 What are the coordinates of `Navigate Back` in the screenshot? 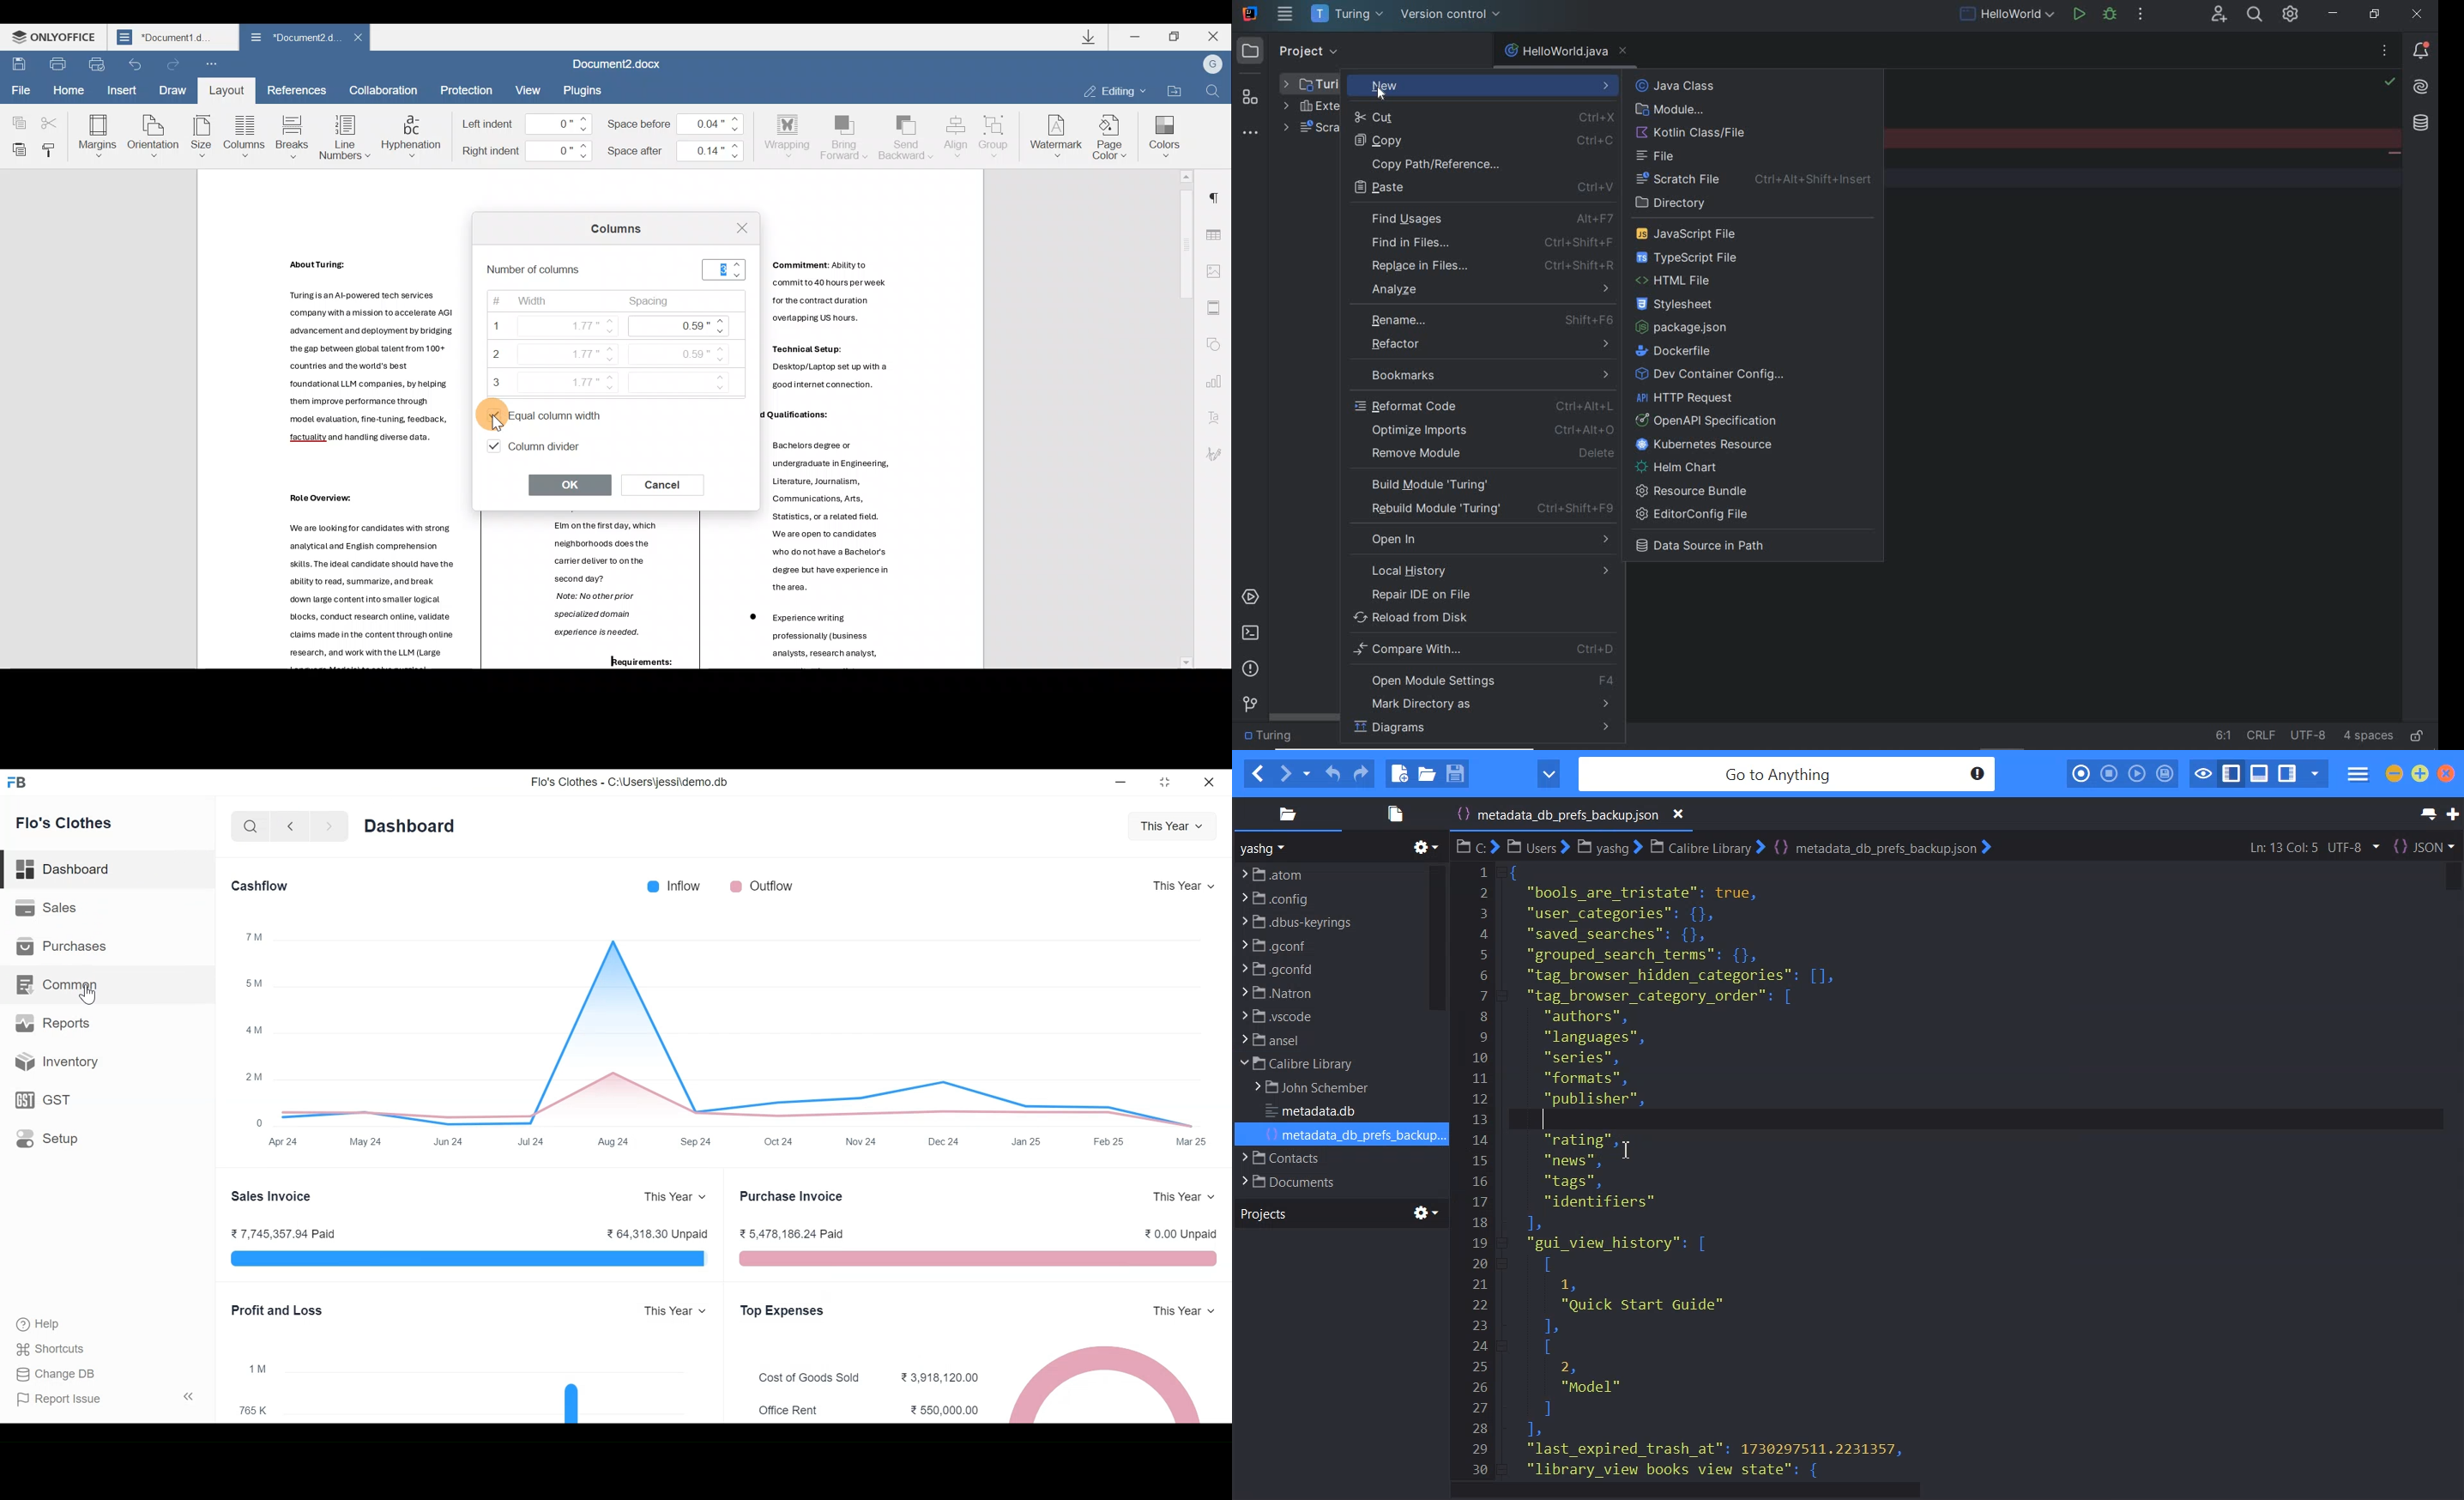 It's located at (289, 827).